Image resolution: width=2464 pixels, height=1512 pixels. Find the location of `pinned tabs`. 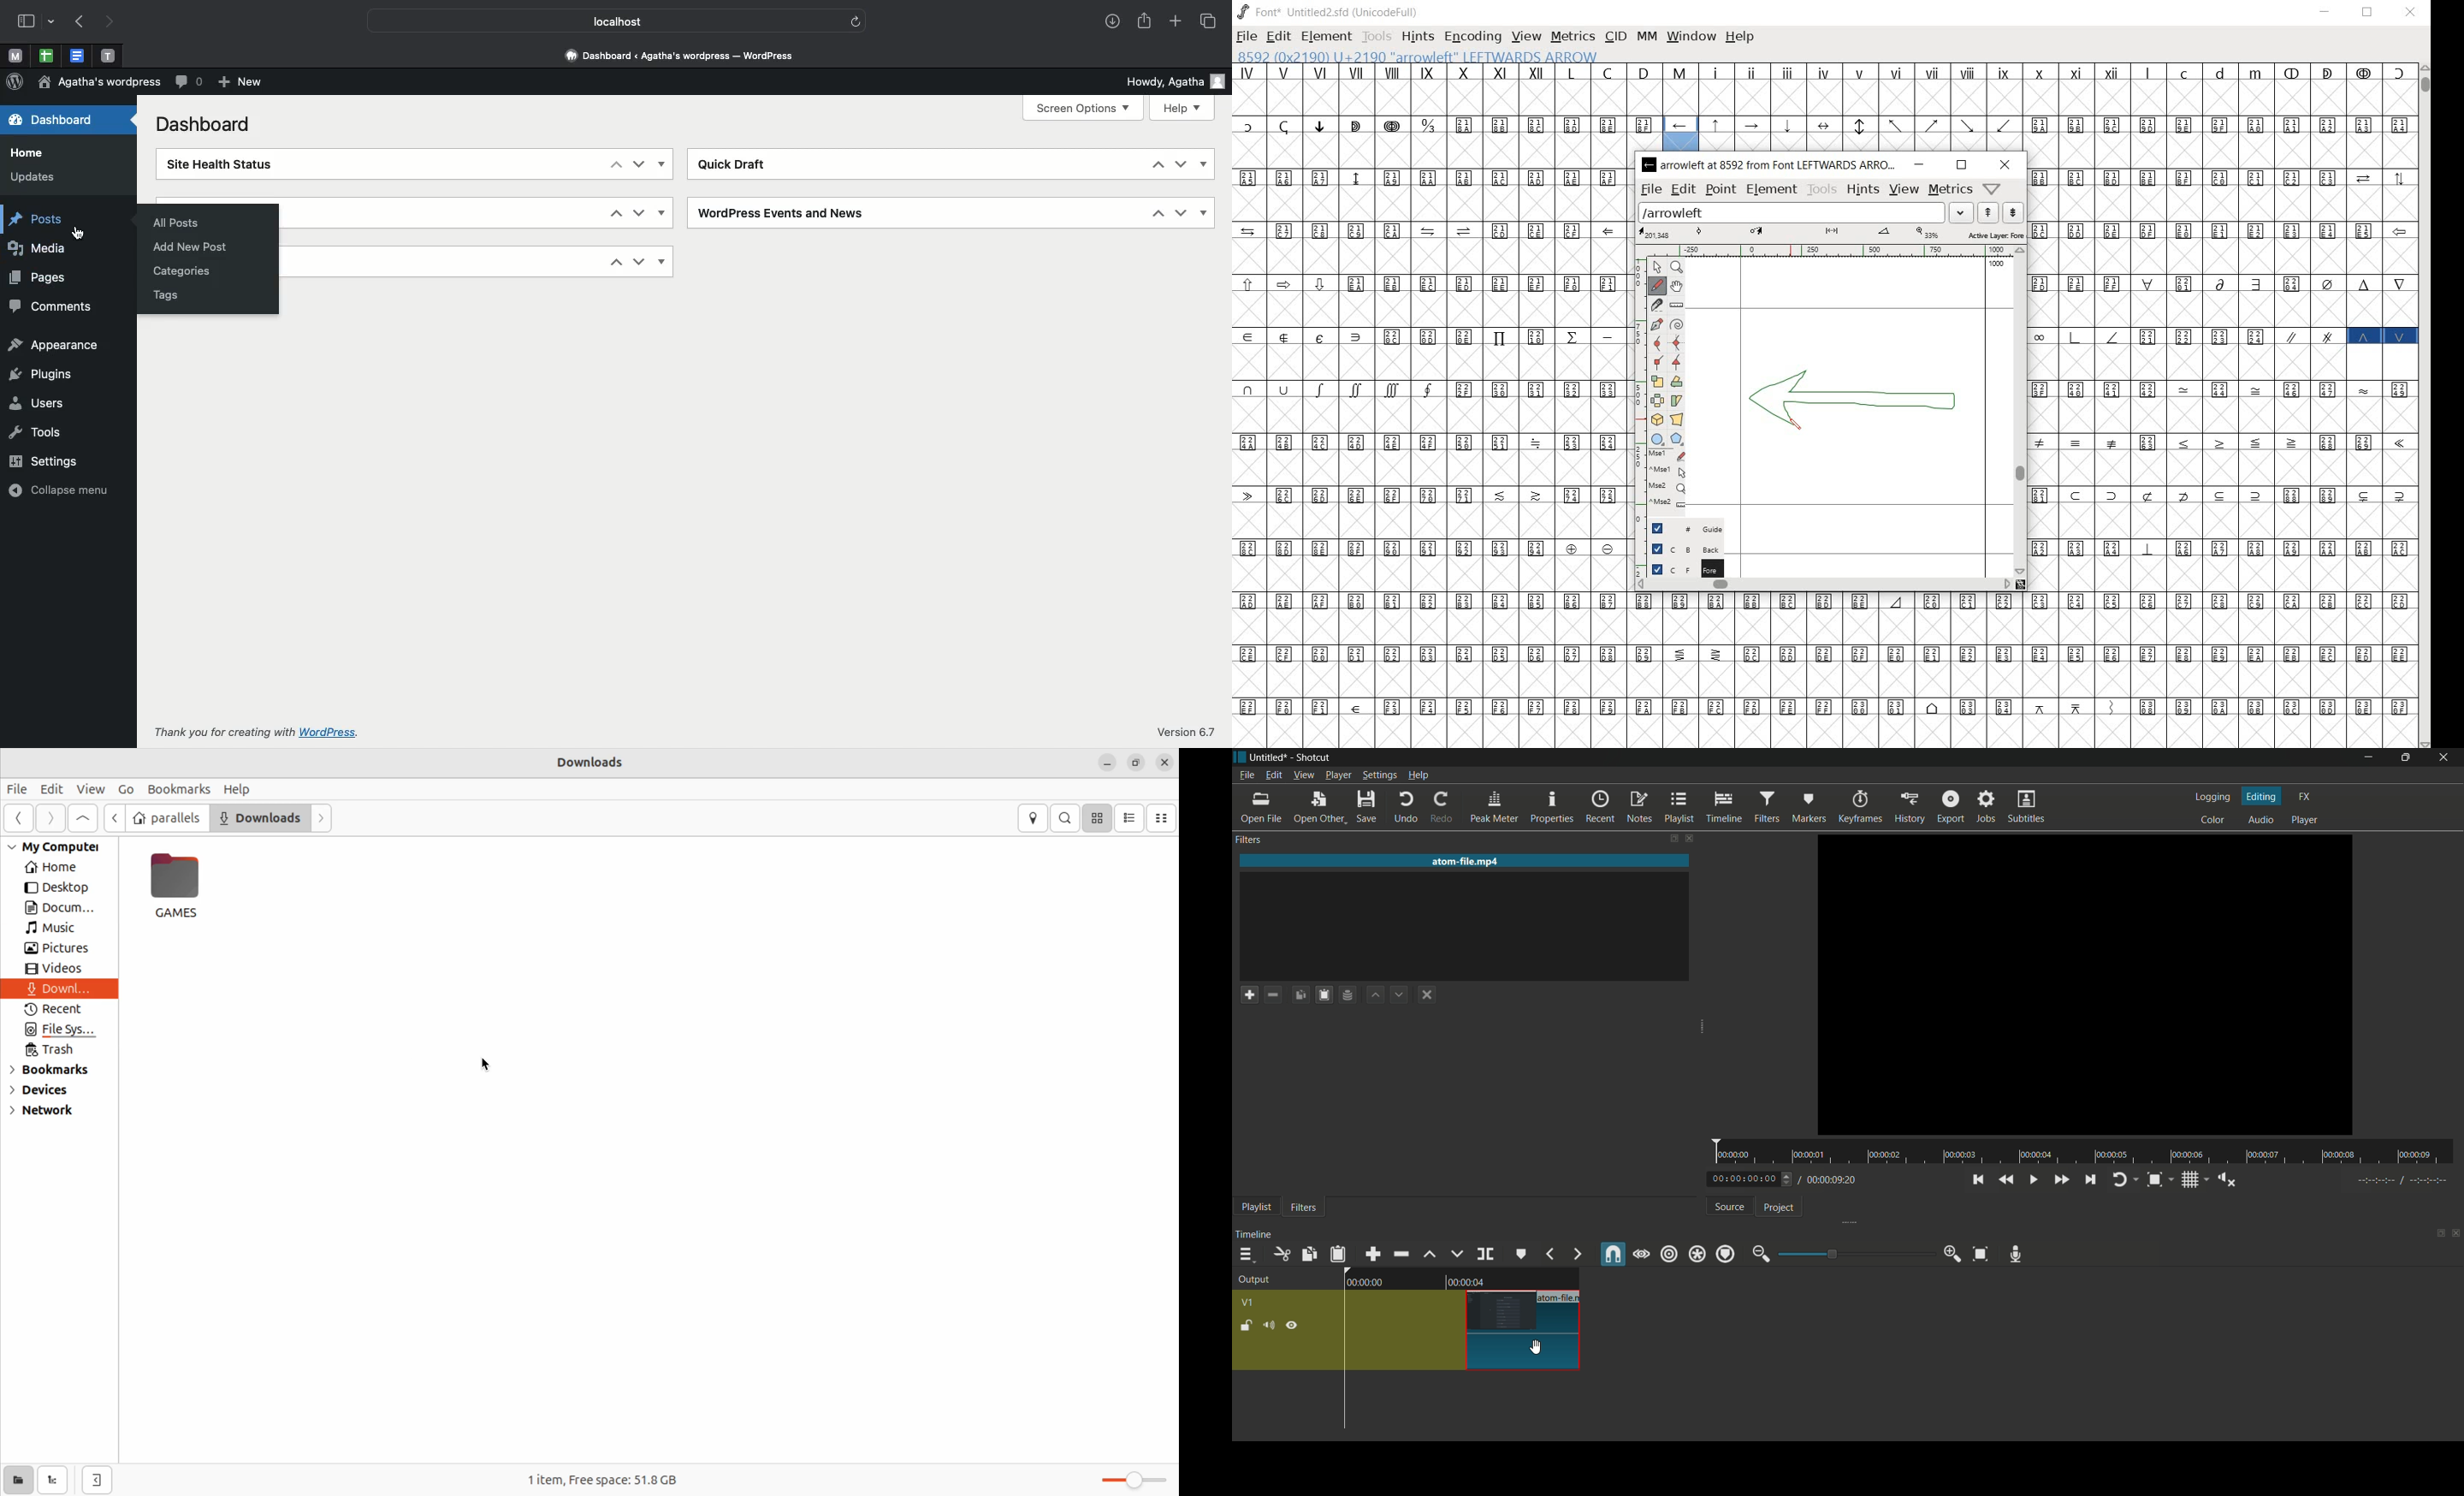

pinned tabs is located at coordinates (77, 56).